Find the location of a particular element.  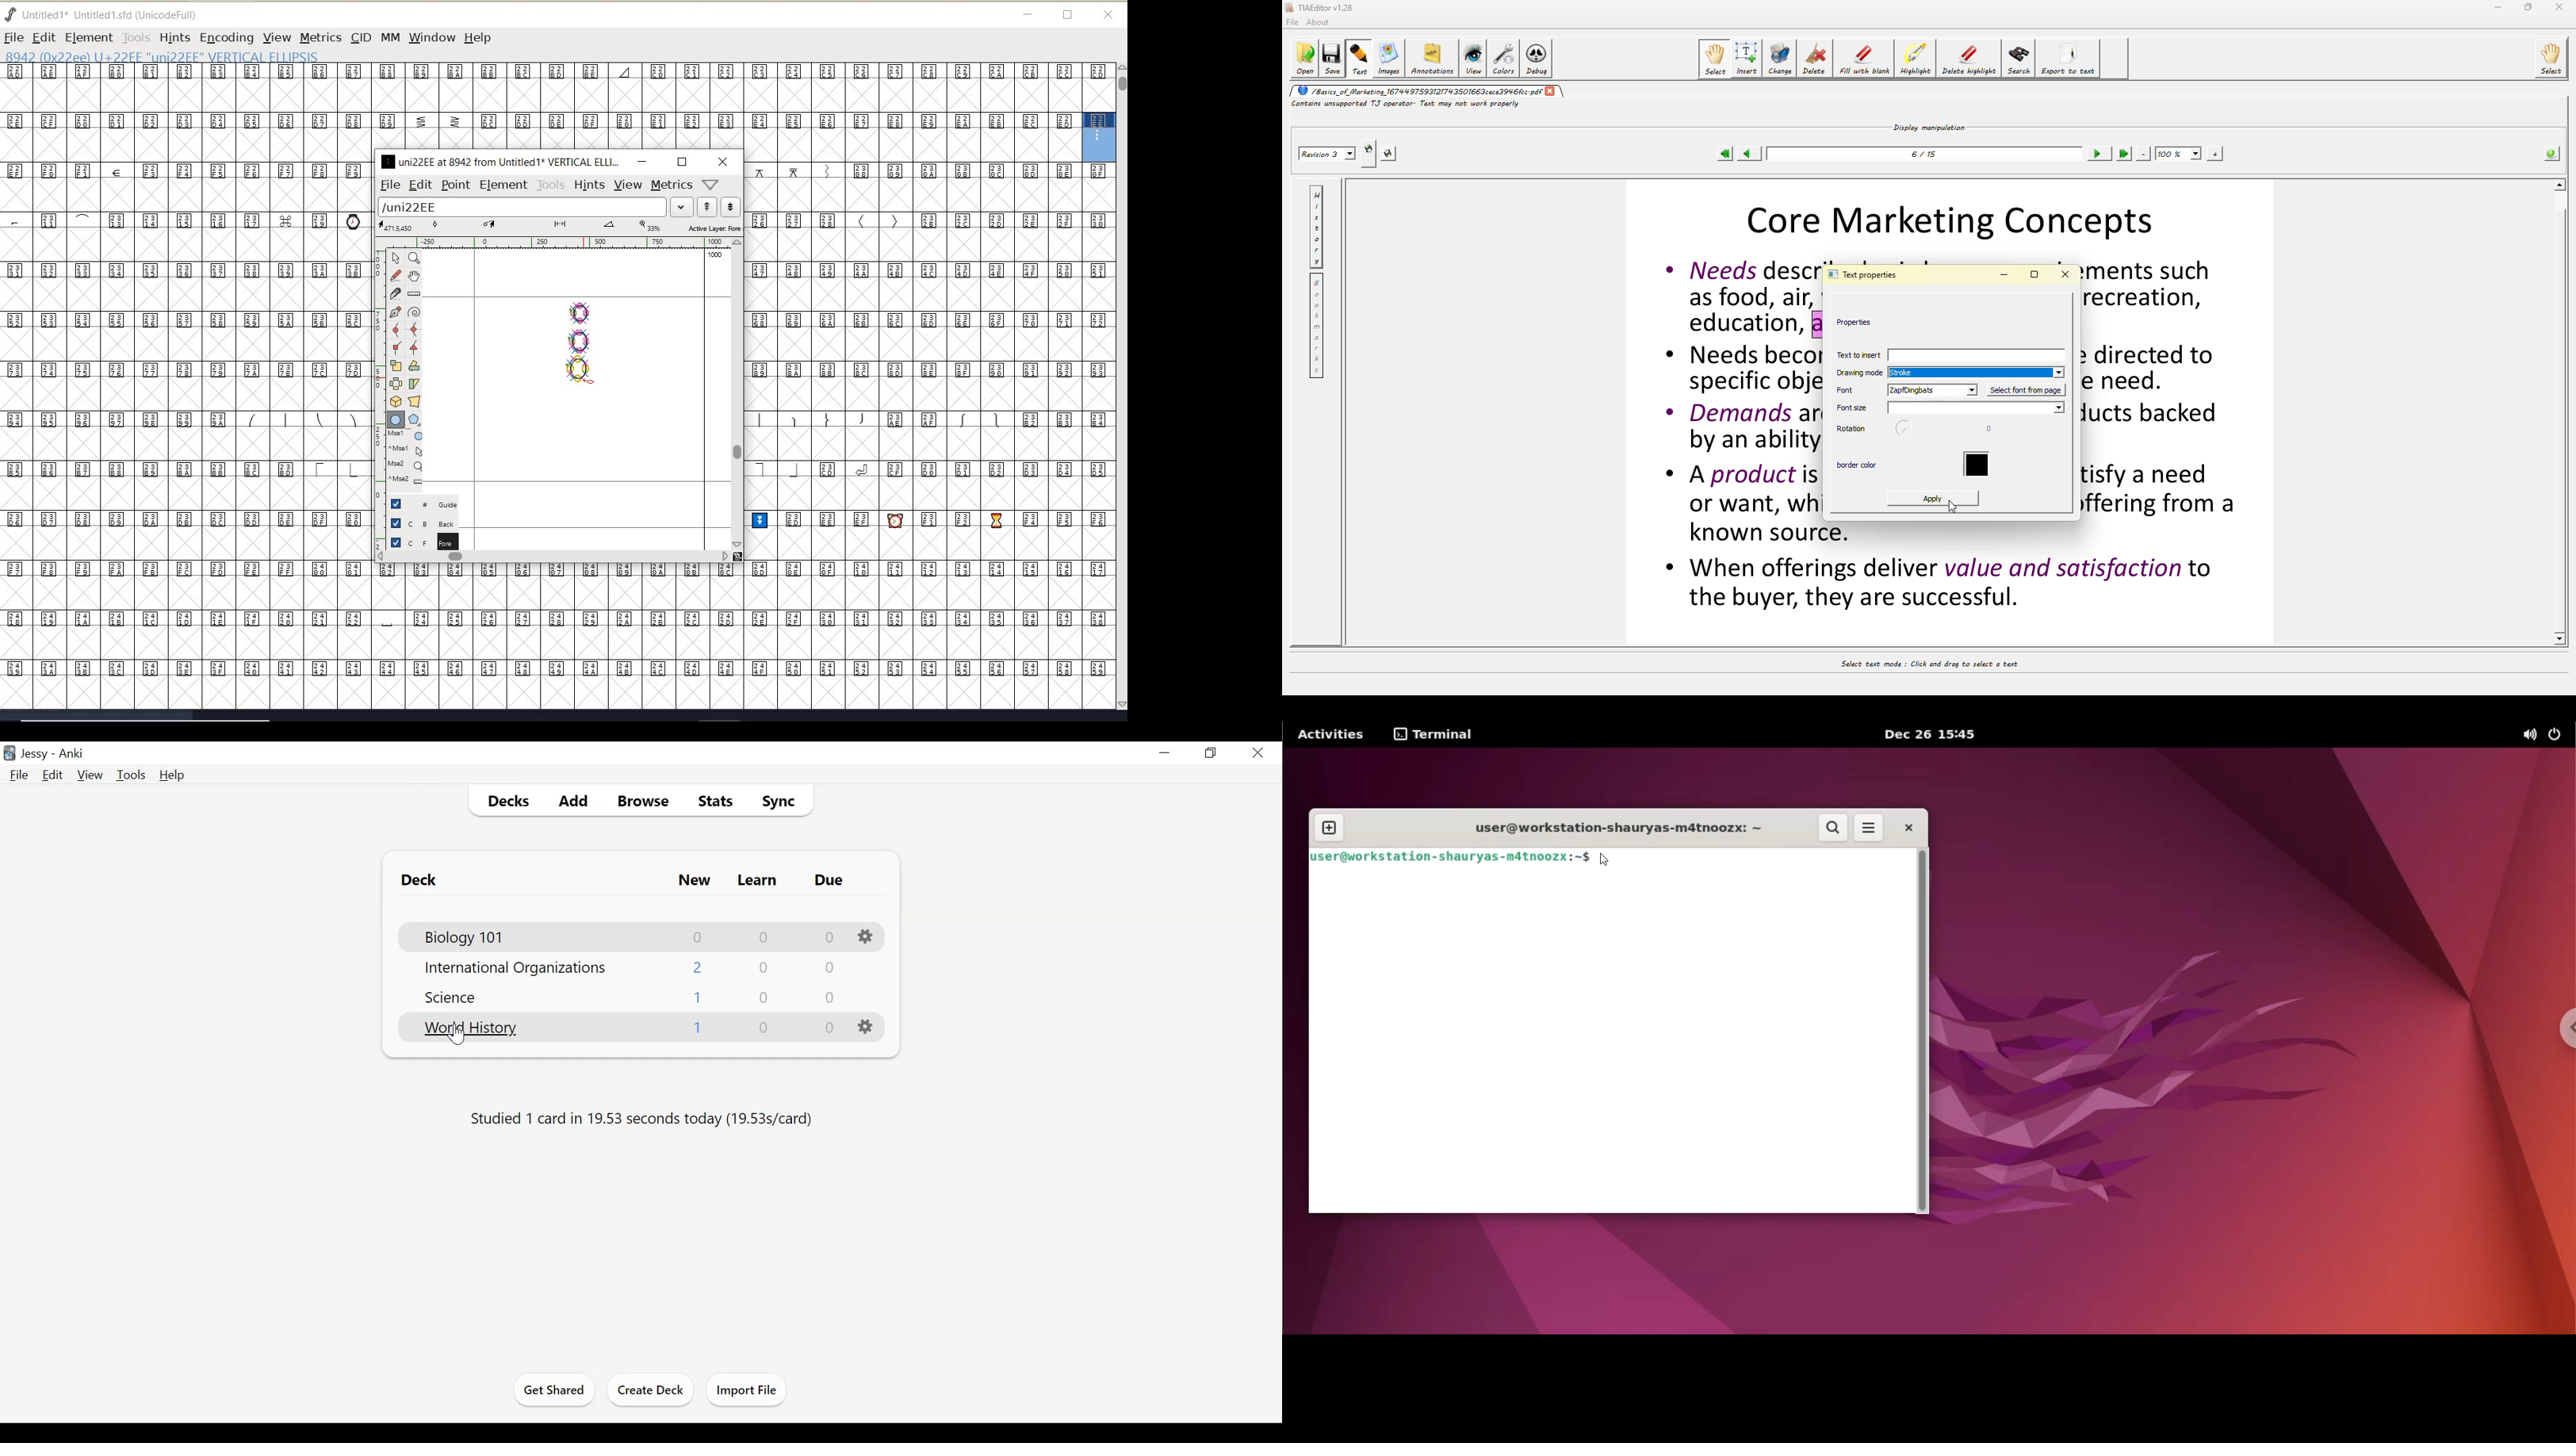

Studied number of cards in number of seconds (seconds/ card) is located at coordinates (646, 1120).